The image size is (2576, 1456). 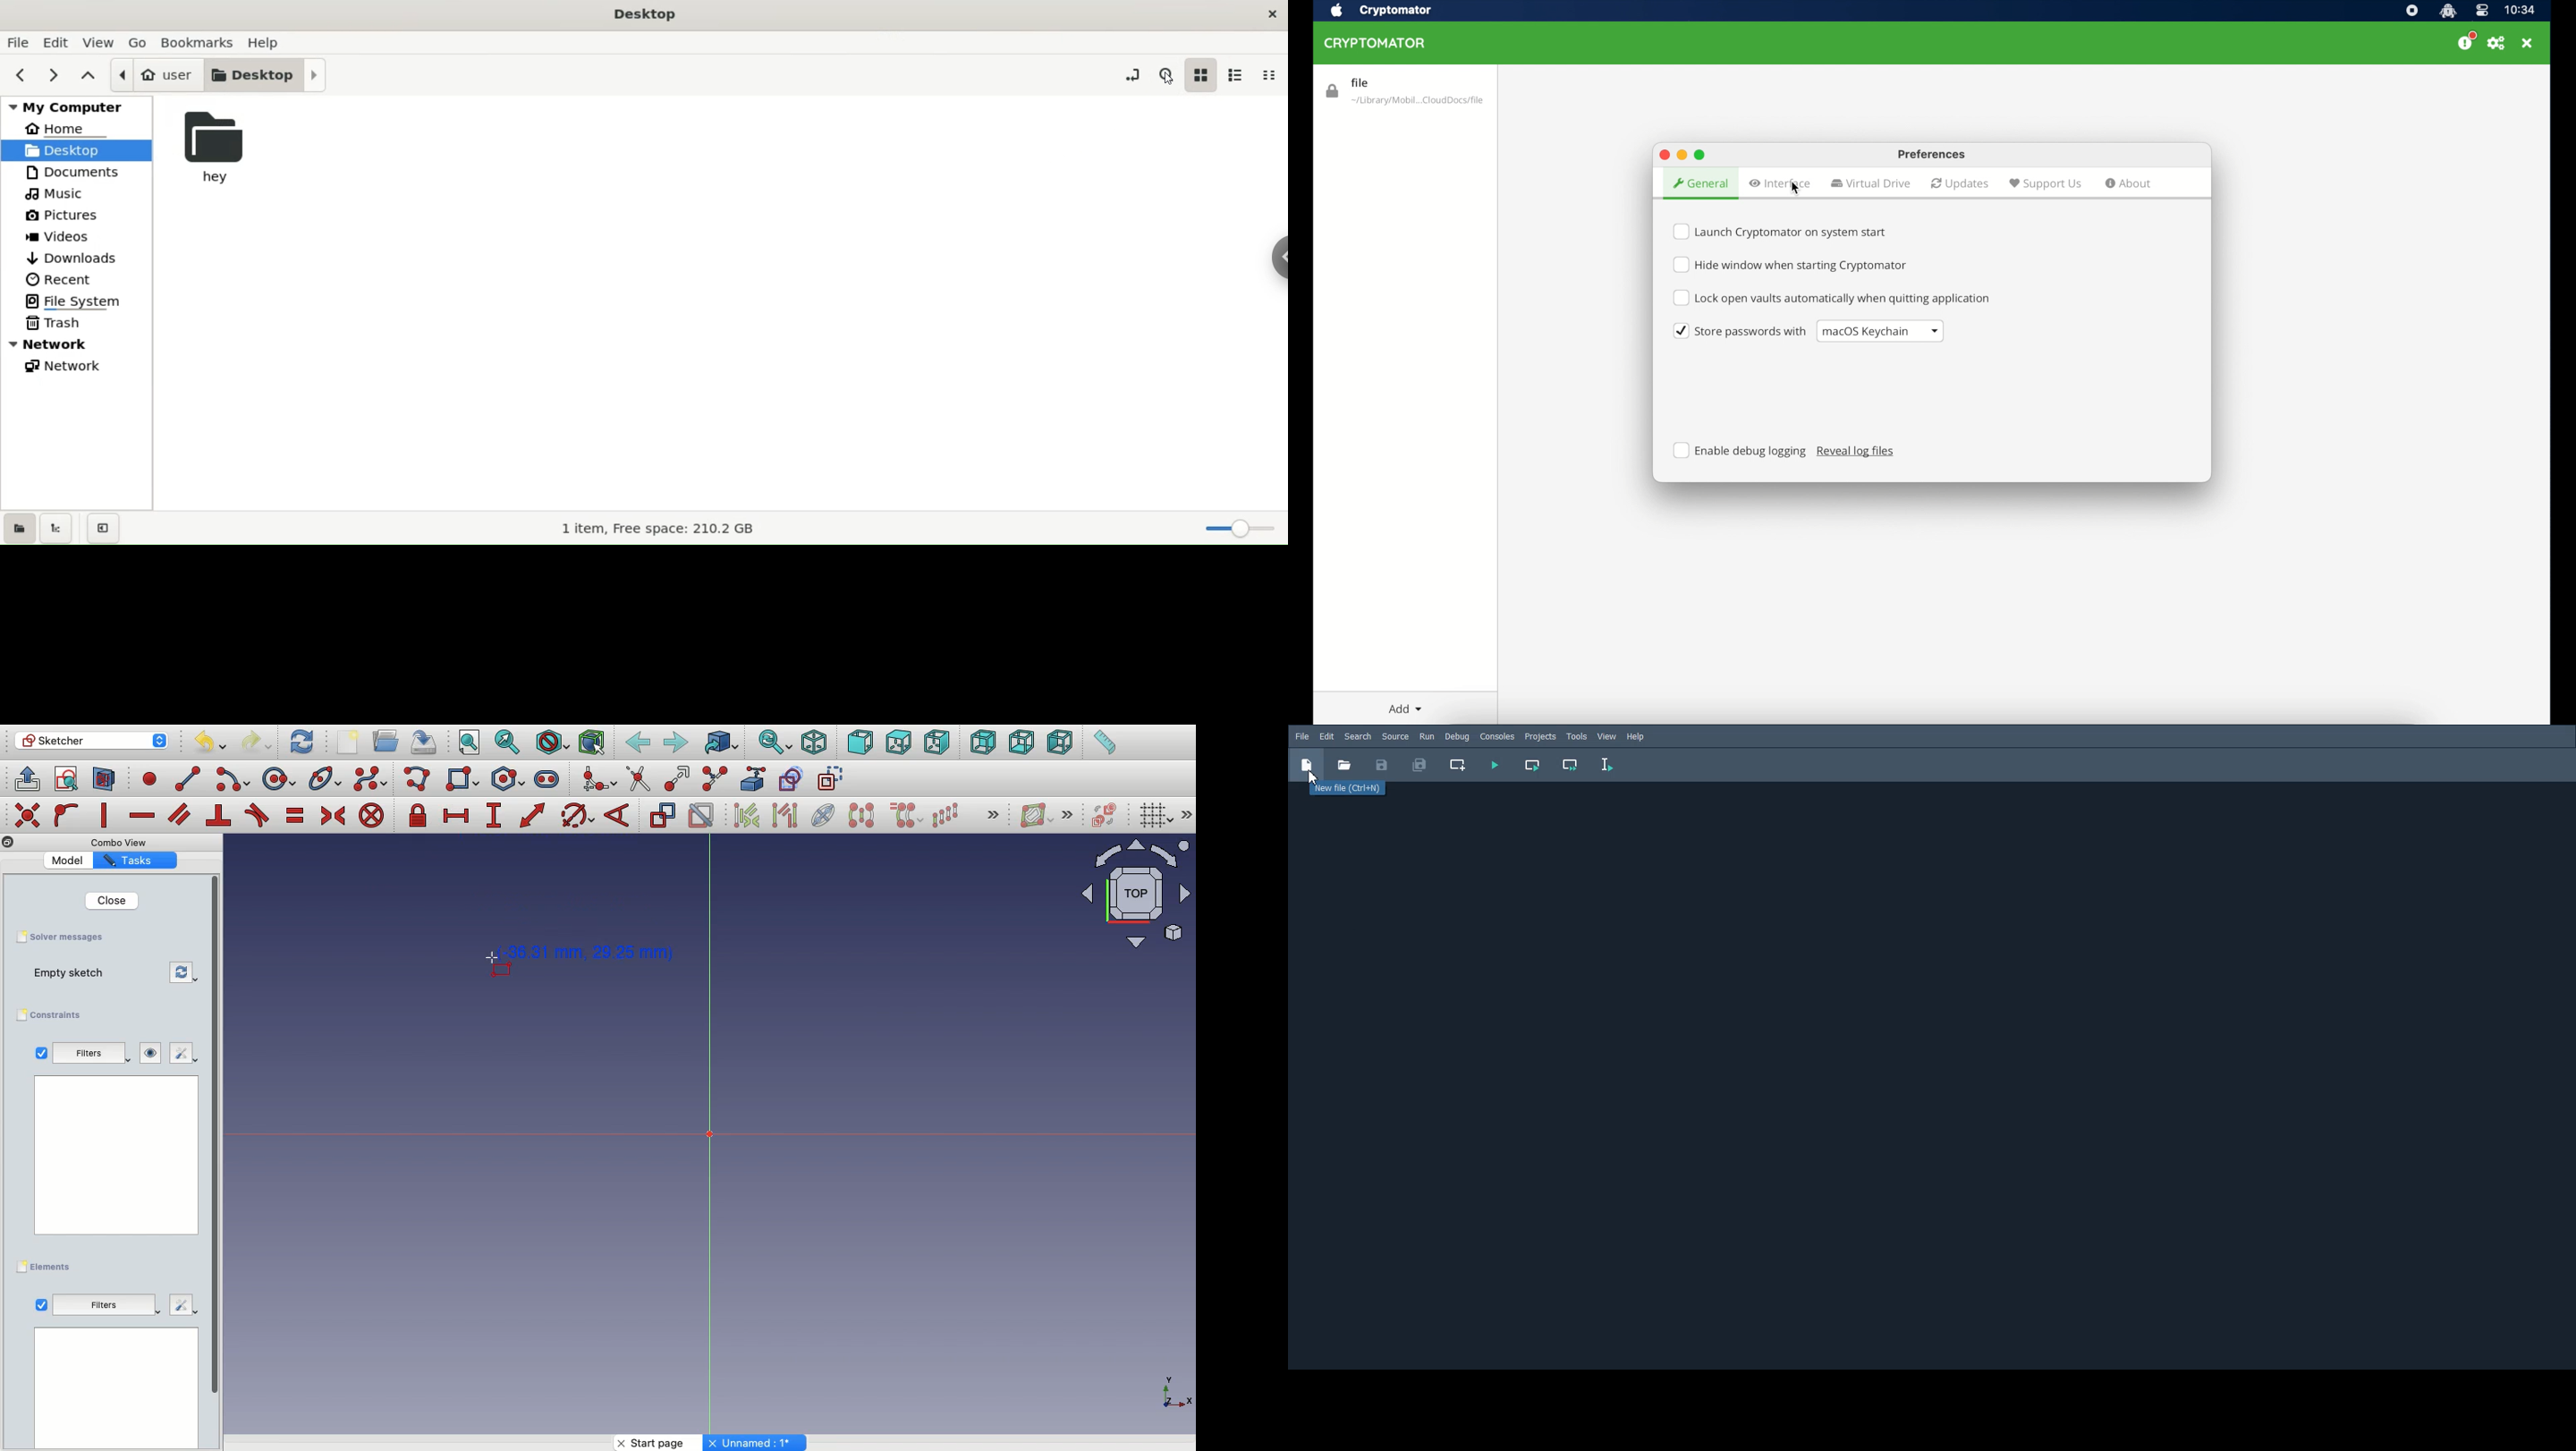 What do you see at coordinates (824, 814) in the screenshot?
I see `Internal geometry ` at bounding box center [824, 814].